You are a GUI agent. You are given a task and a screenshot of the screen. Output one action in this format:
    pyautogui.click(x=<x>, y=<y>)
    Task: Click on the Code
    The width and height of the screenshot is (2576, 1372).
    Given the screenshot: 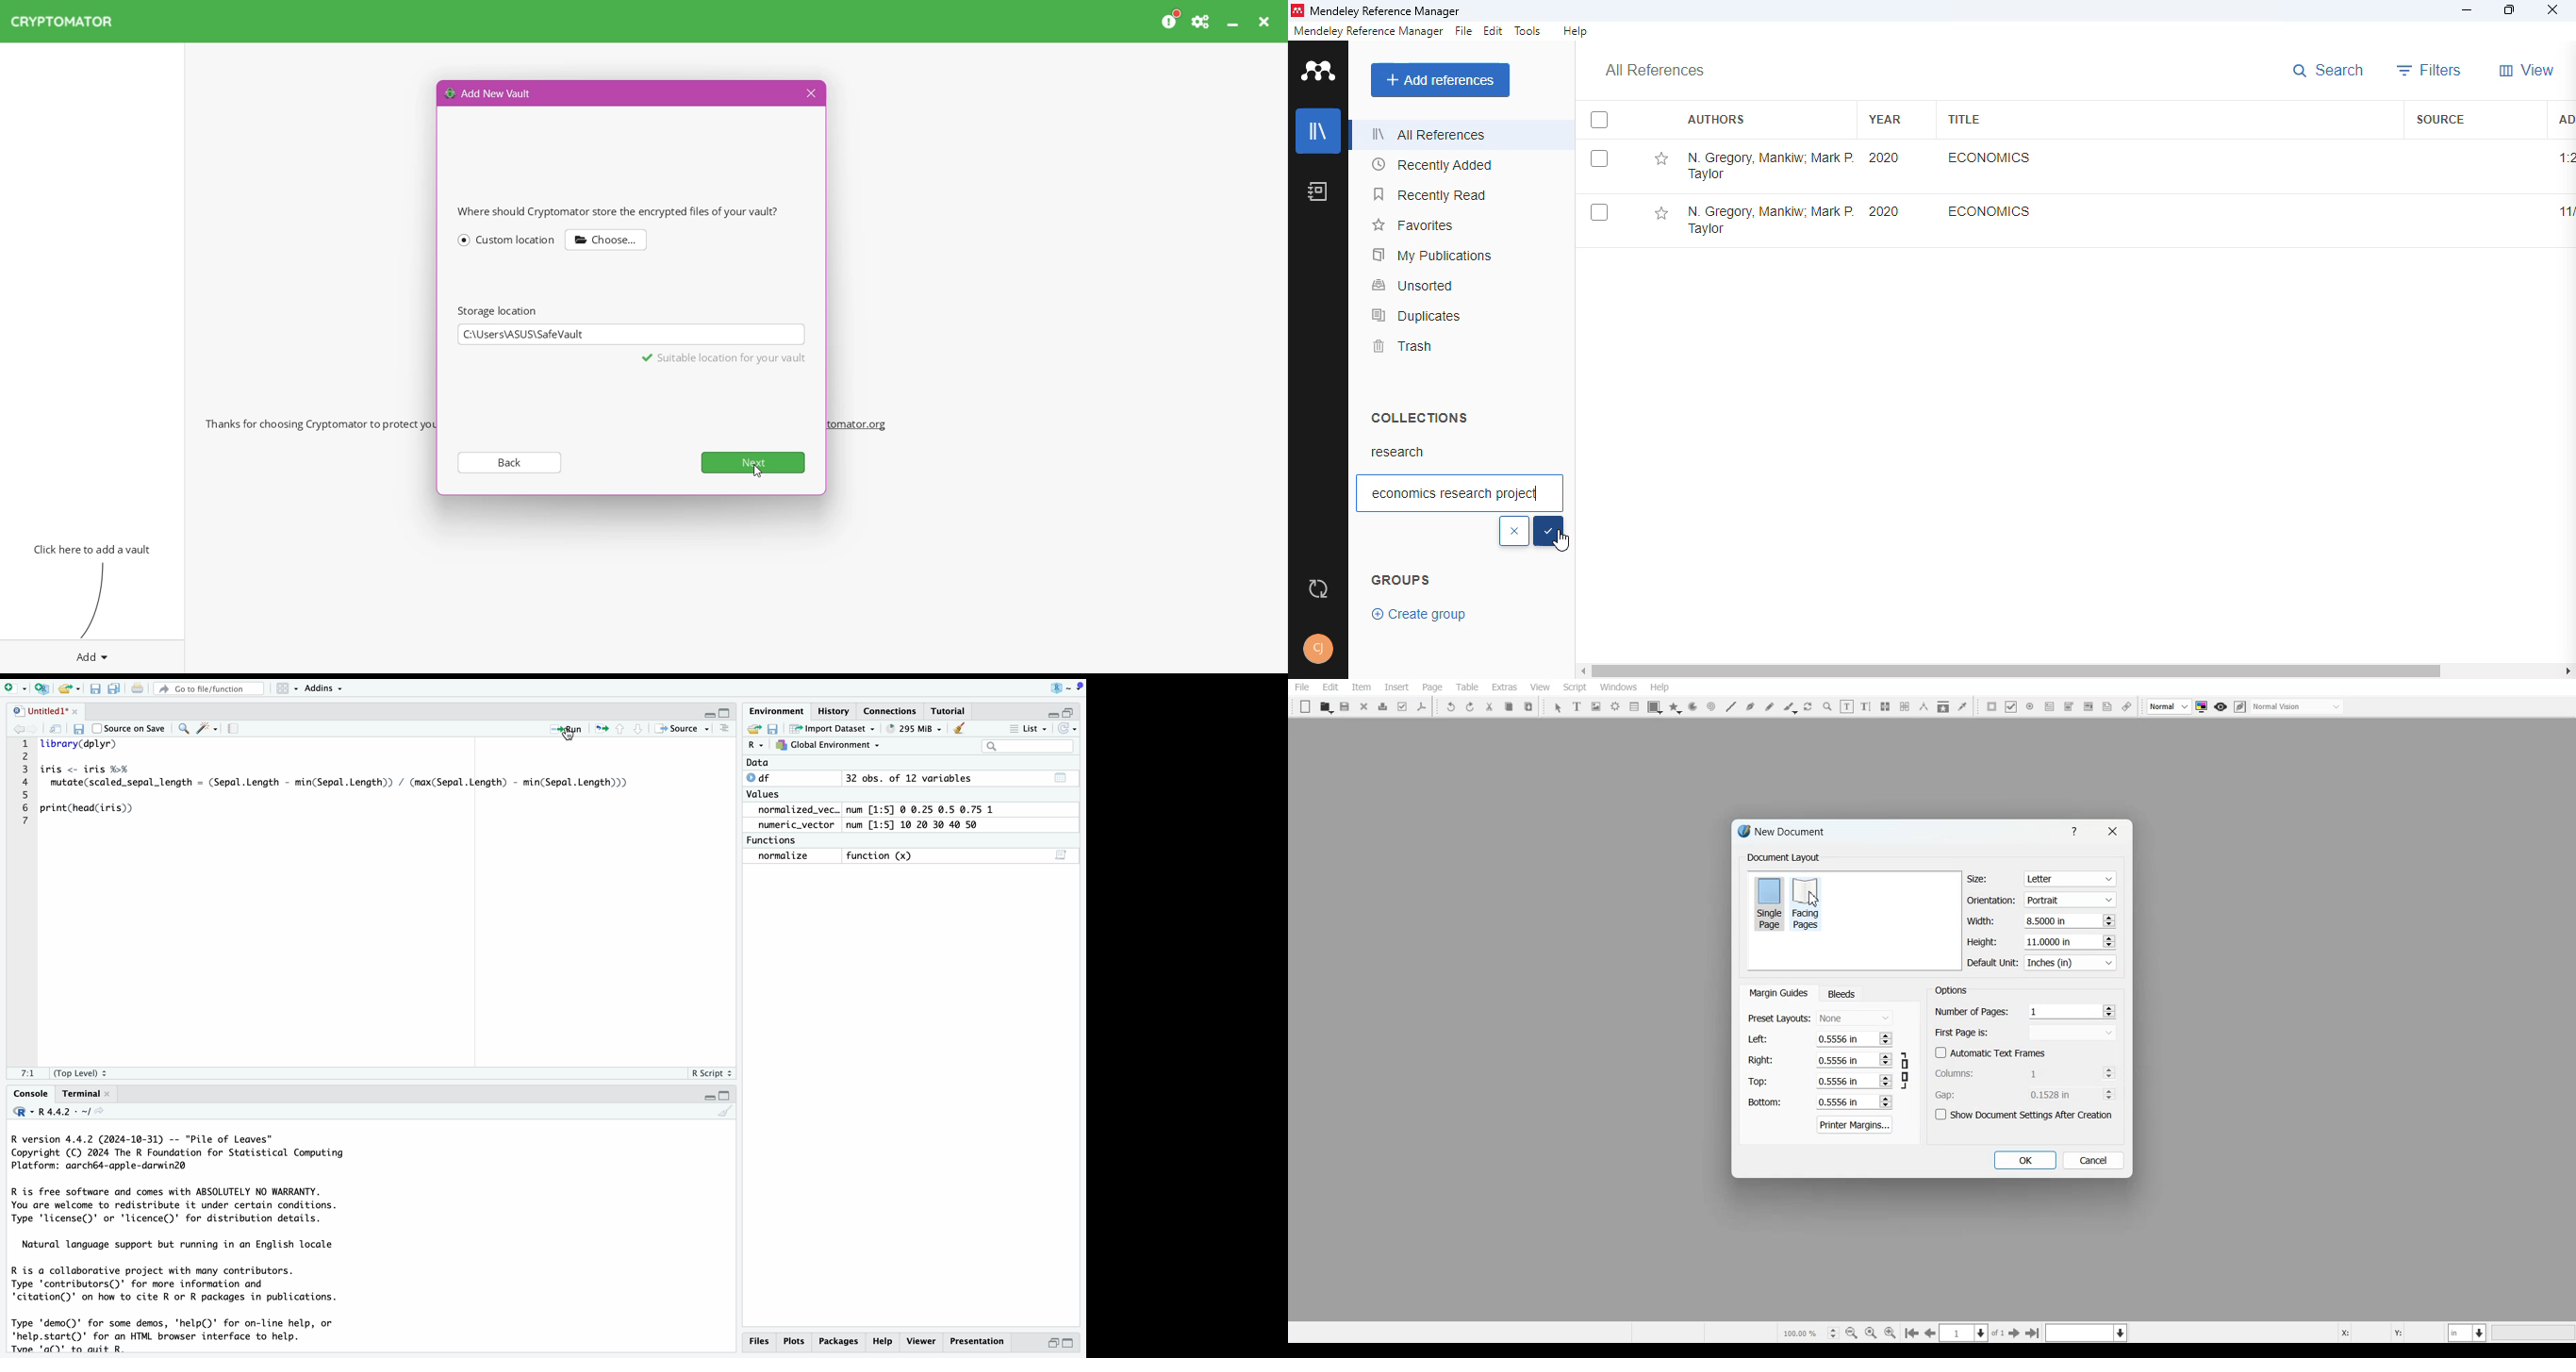 What is the action you would take?
    pyautogui.click(x=349, y=785)
    